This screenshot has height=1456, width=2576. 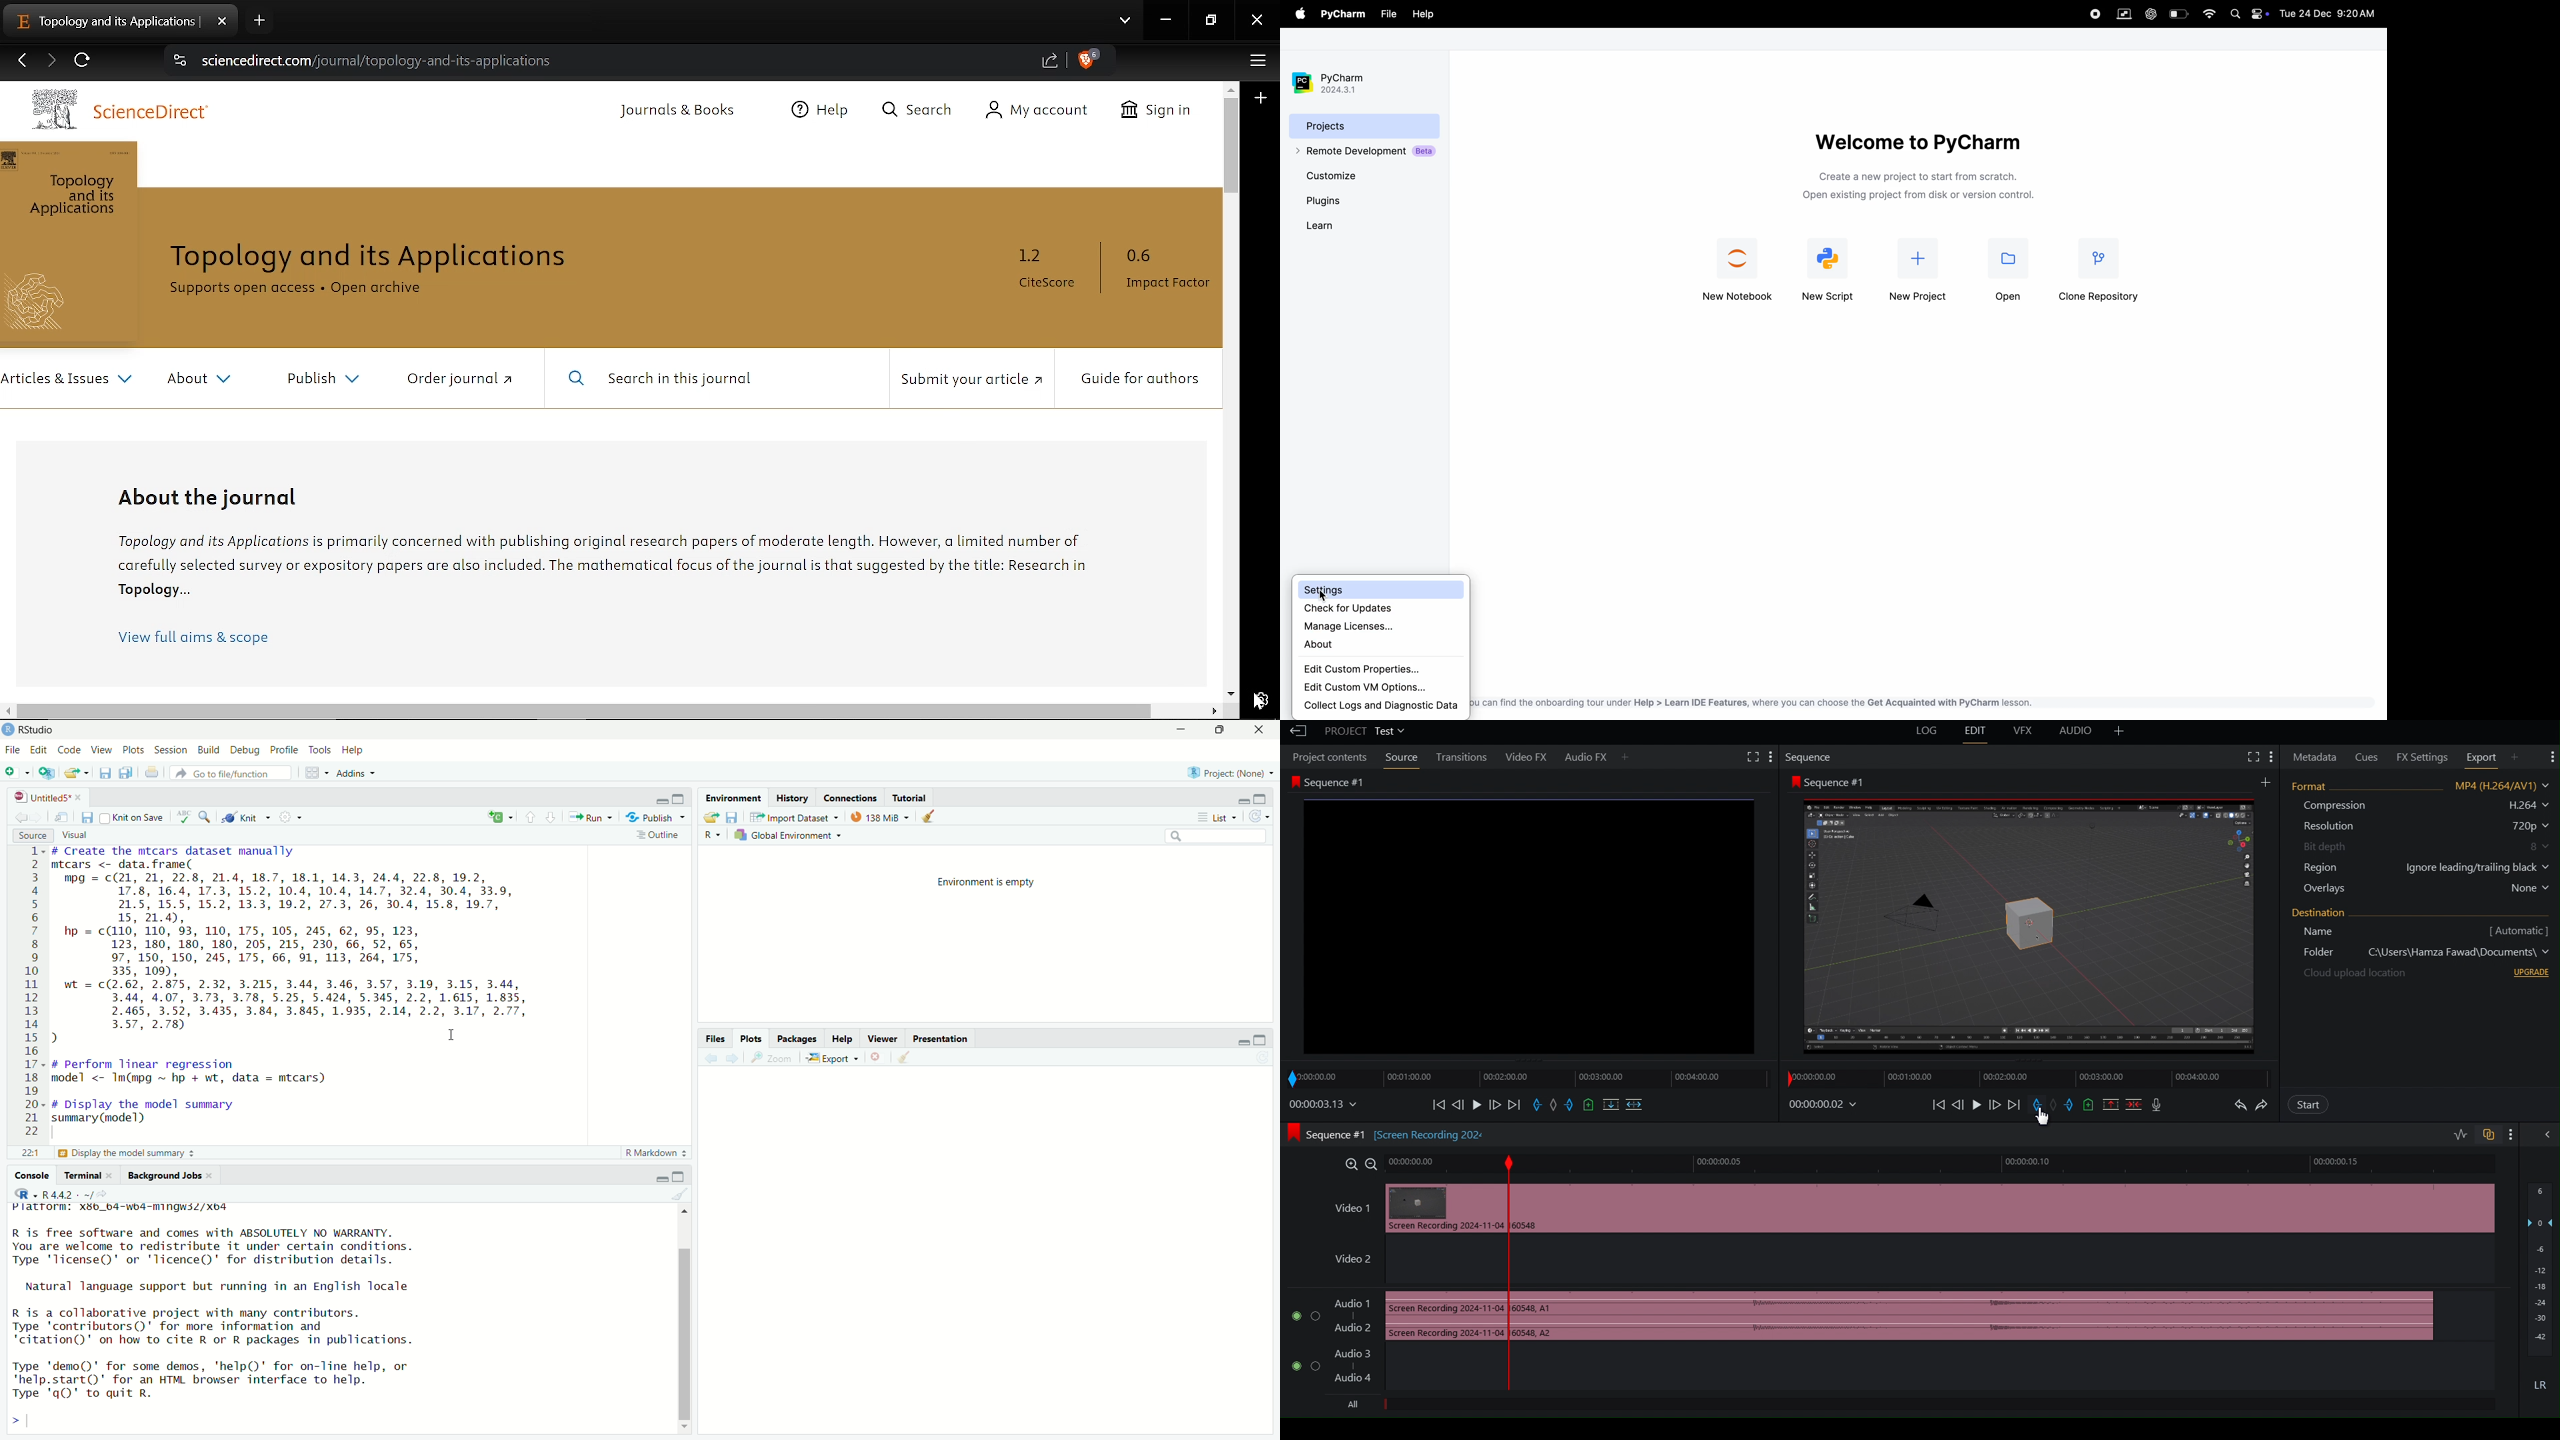 I want to click on Zoom, so click(x=775, y=1058).